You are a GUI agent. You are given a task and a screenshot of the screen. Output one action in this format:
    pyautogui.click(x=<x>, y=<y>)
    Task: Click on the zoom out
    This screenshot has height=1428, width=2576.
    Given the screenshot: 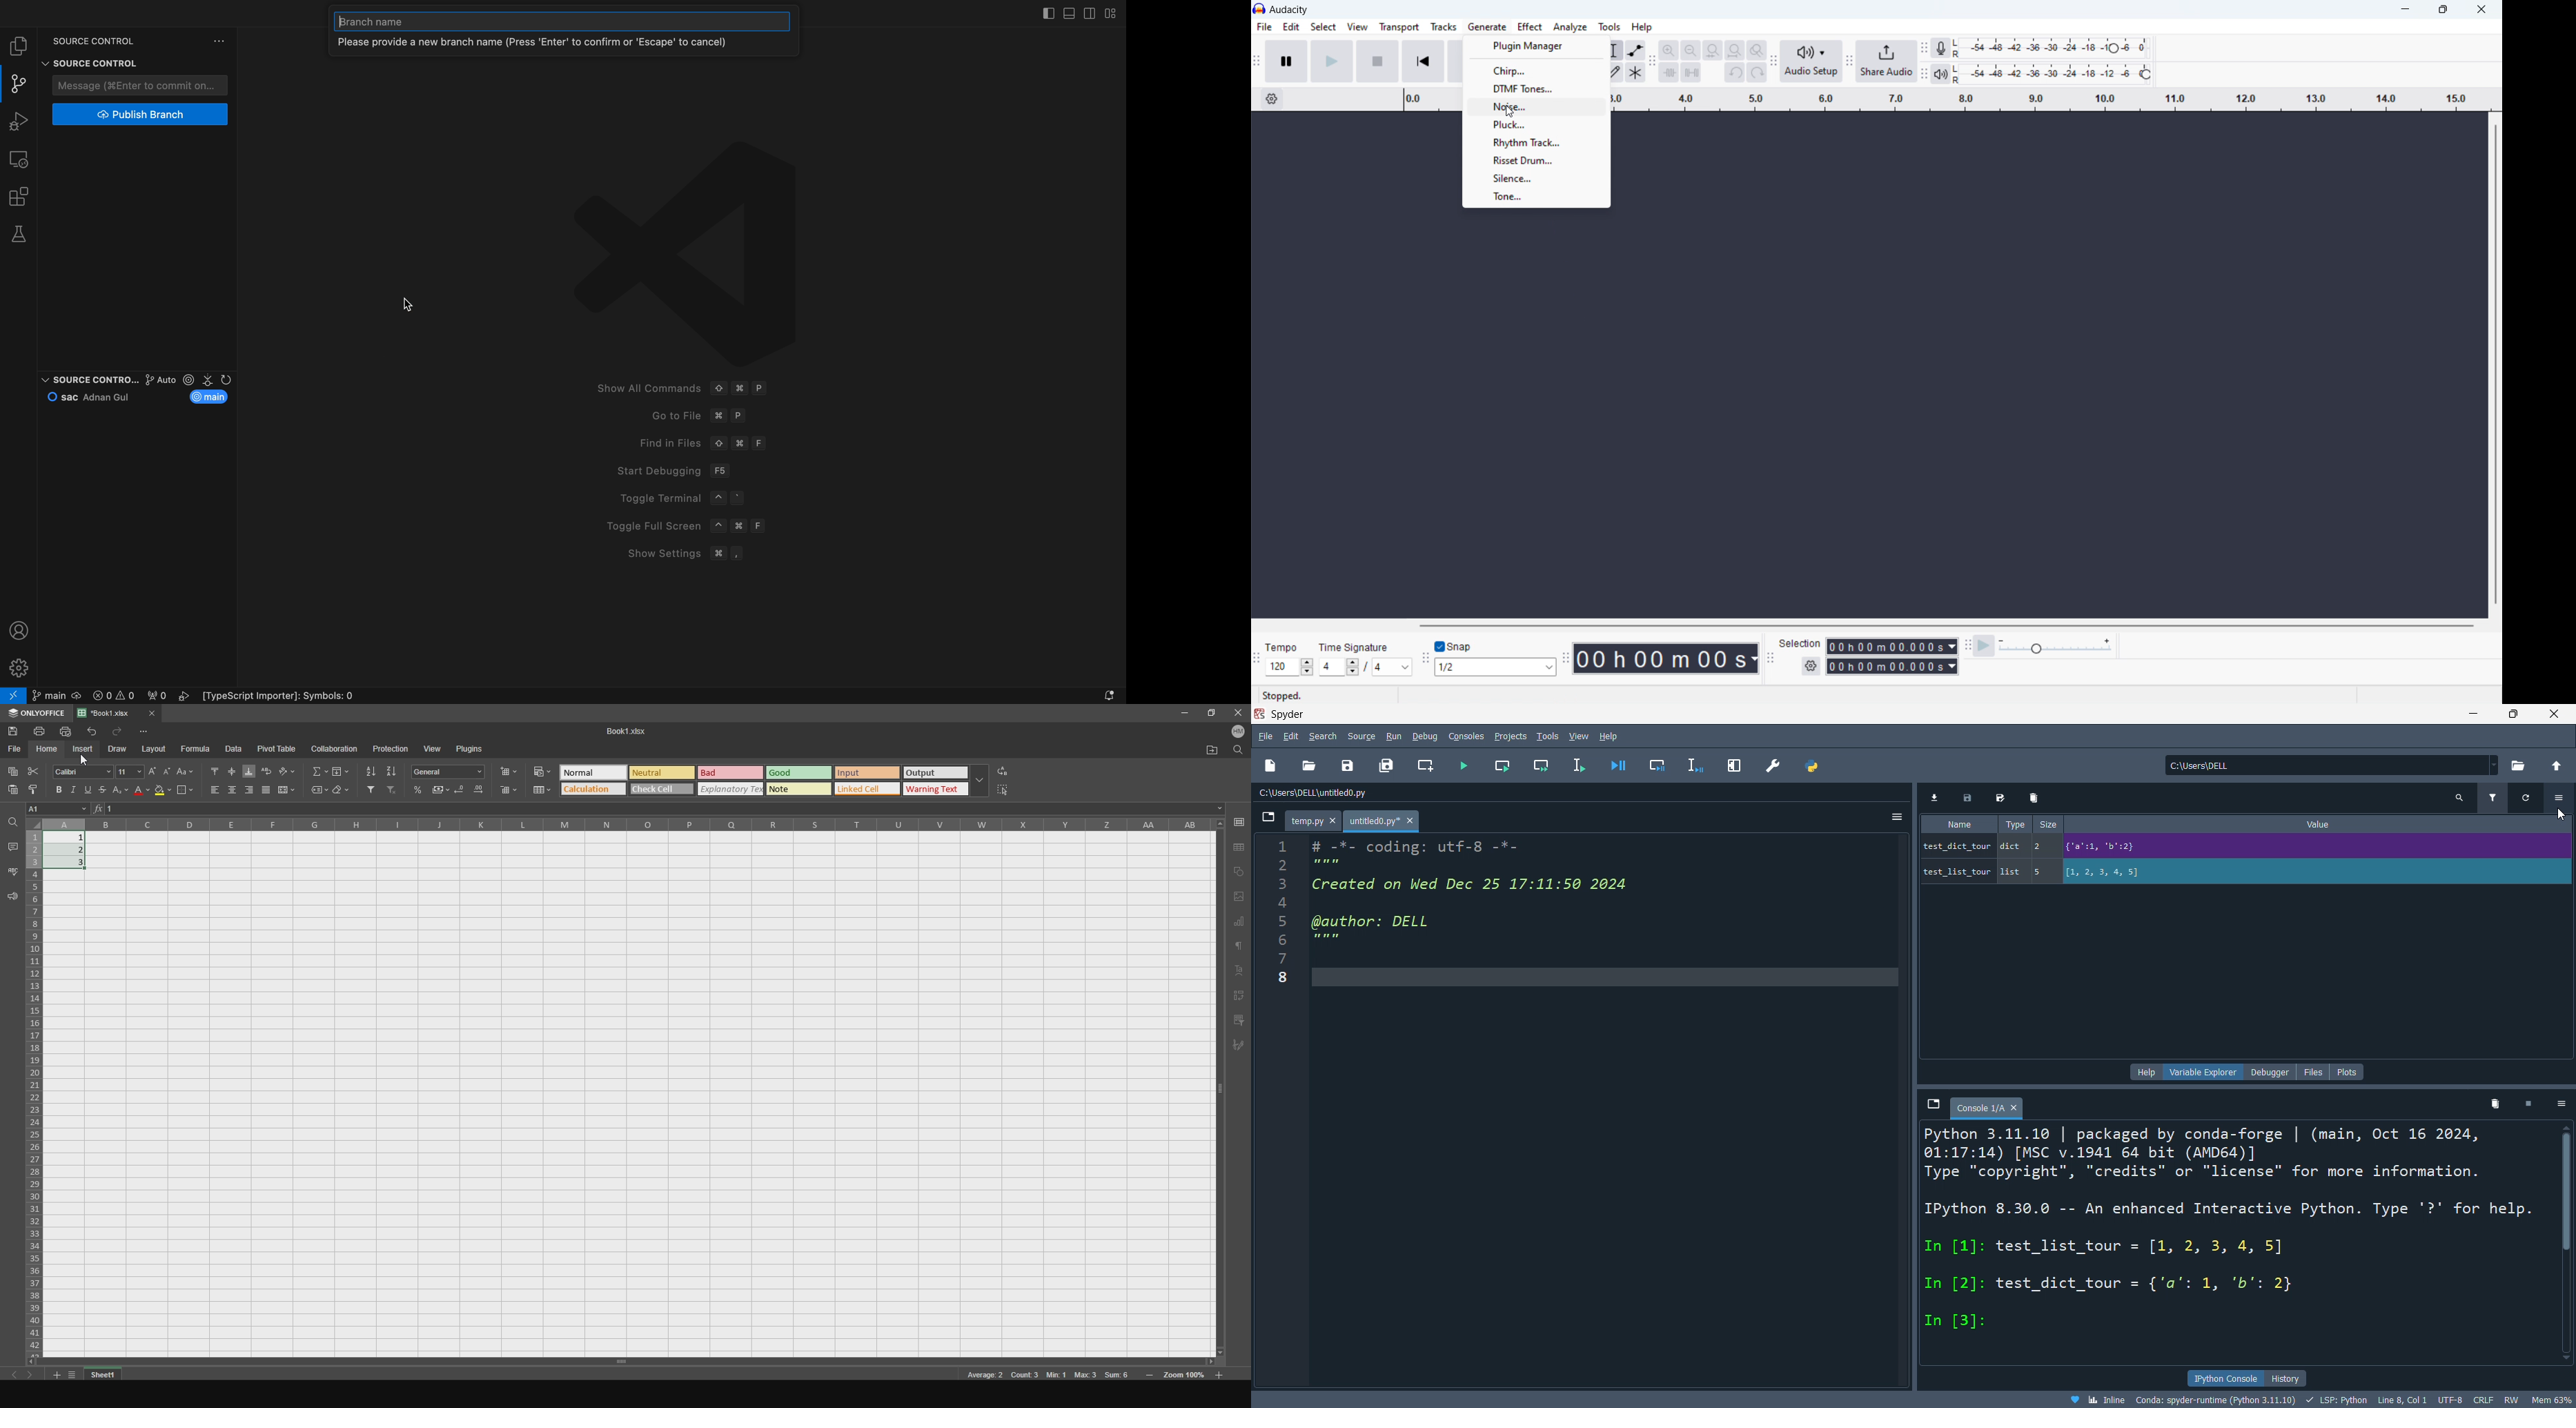 What is the action you would take?
    pyautogui.click(x=1690, y=50)
    